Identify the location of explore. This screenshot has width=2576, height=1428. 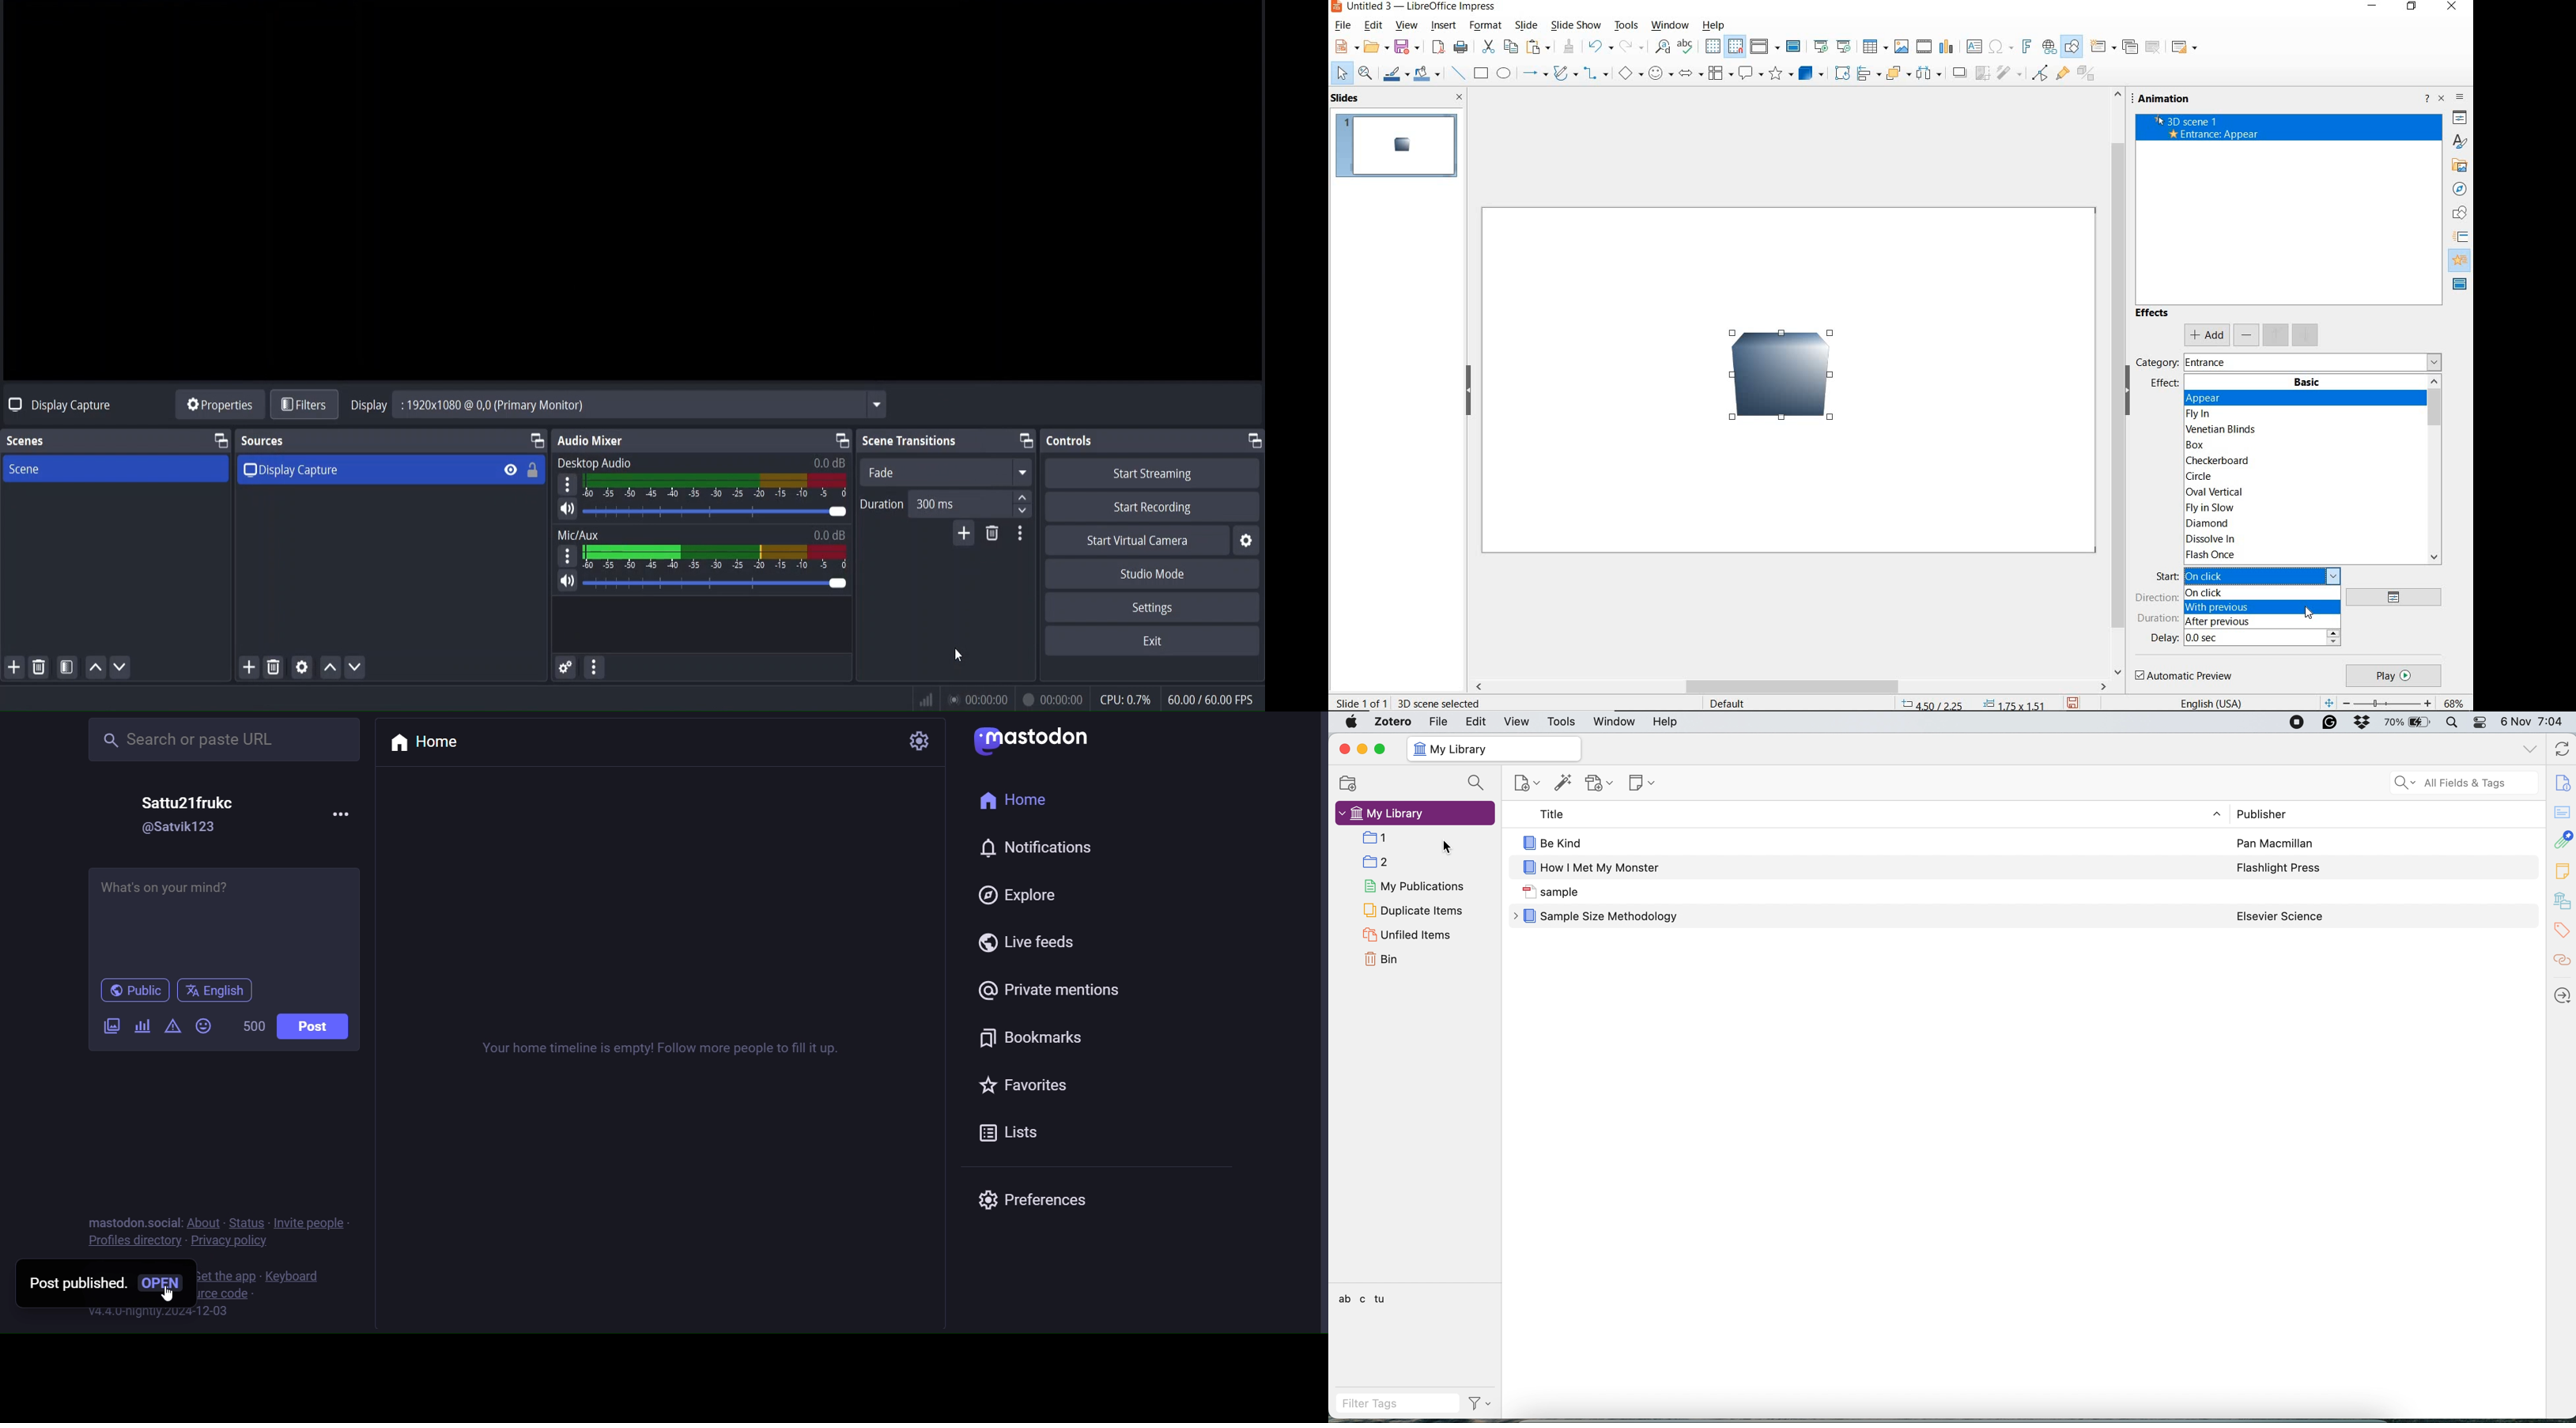
(1013, 897).